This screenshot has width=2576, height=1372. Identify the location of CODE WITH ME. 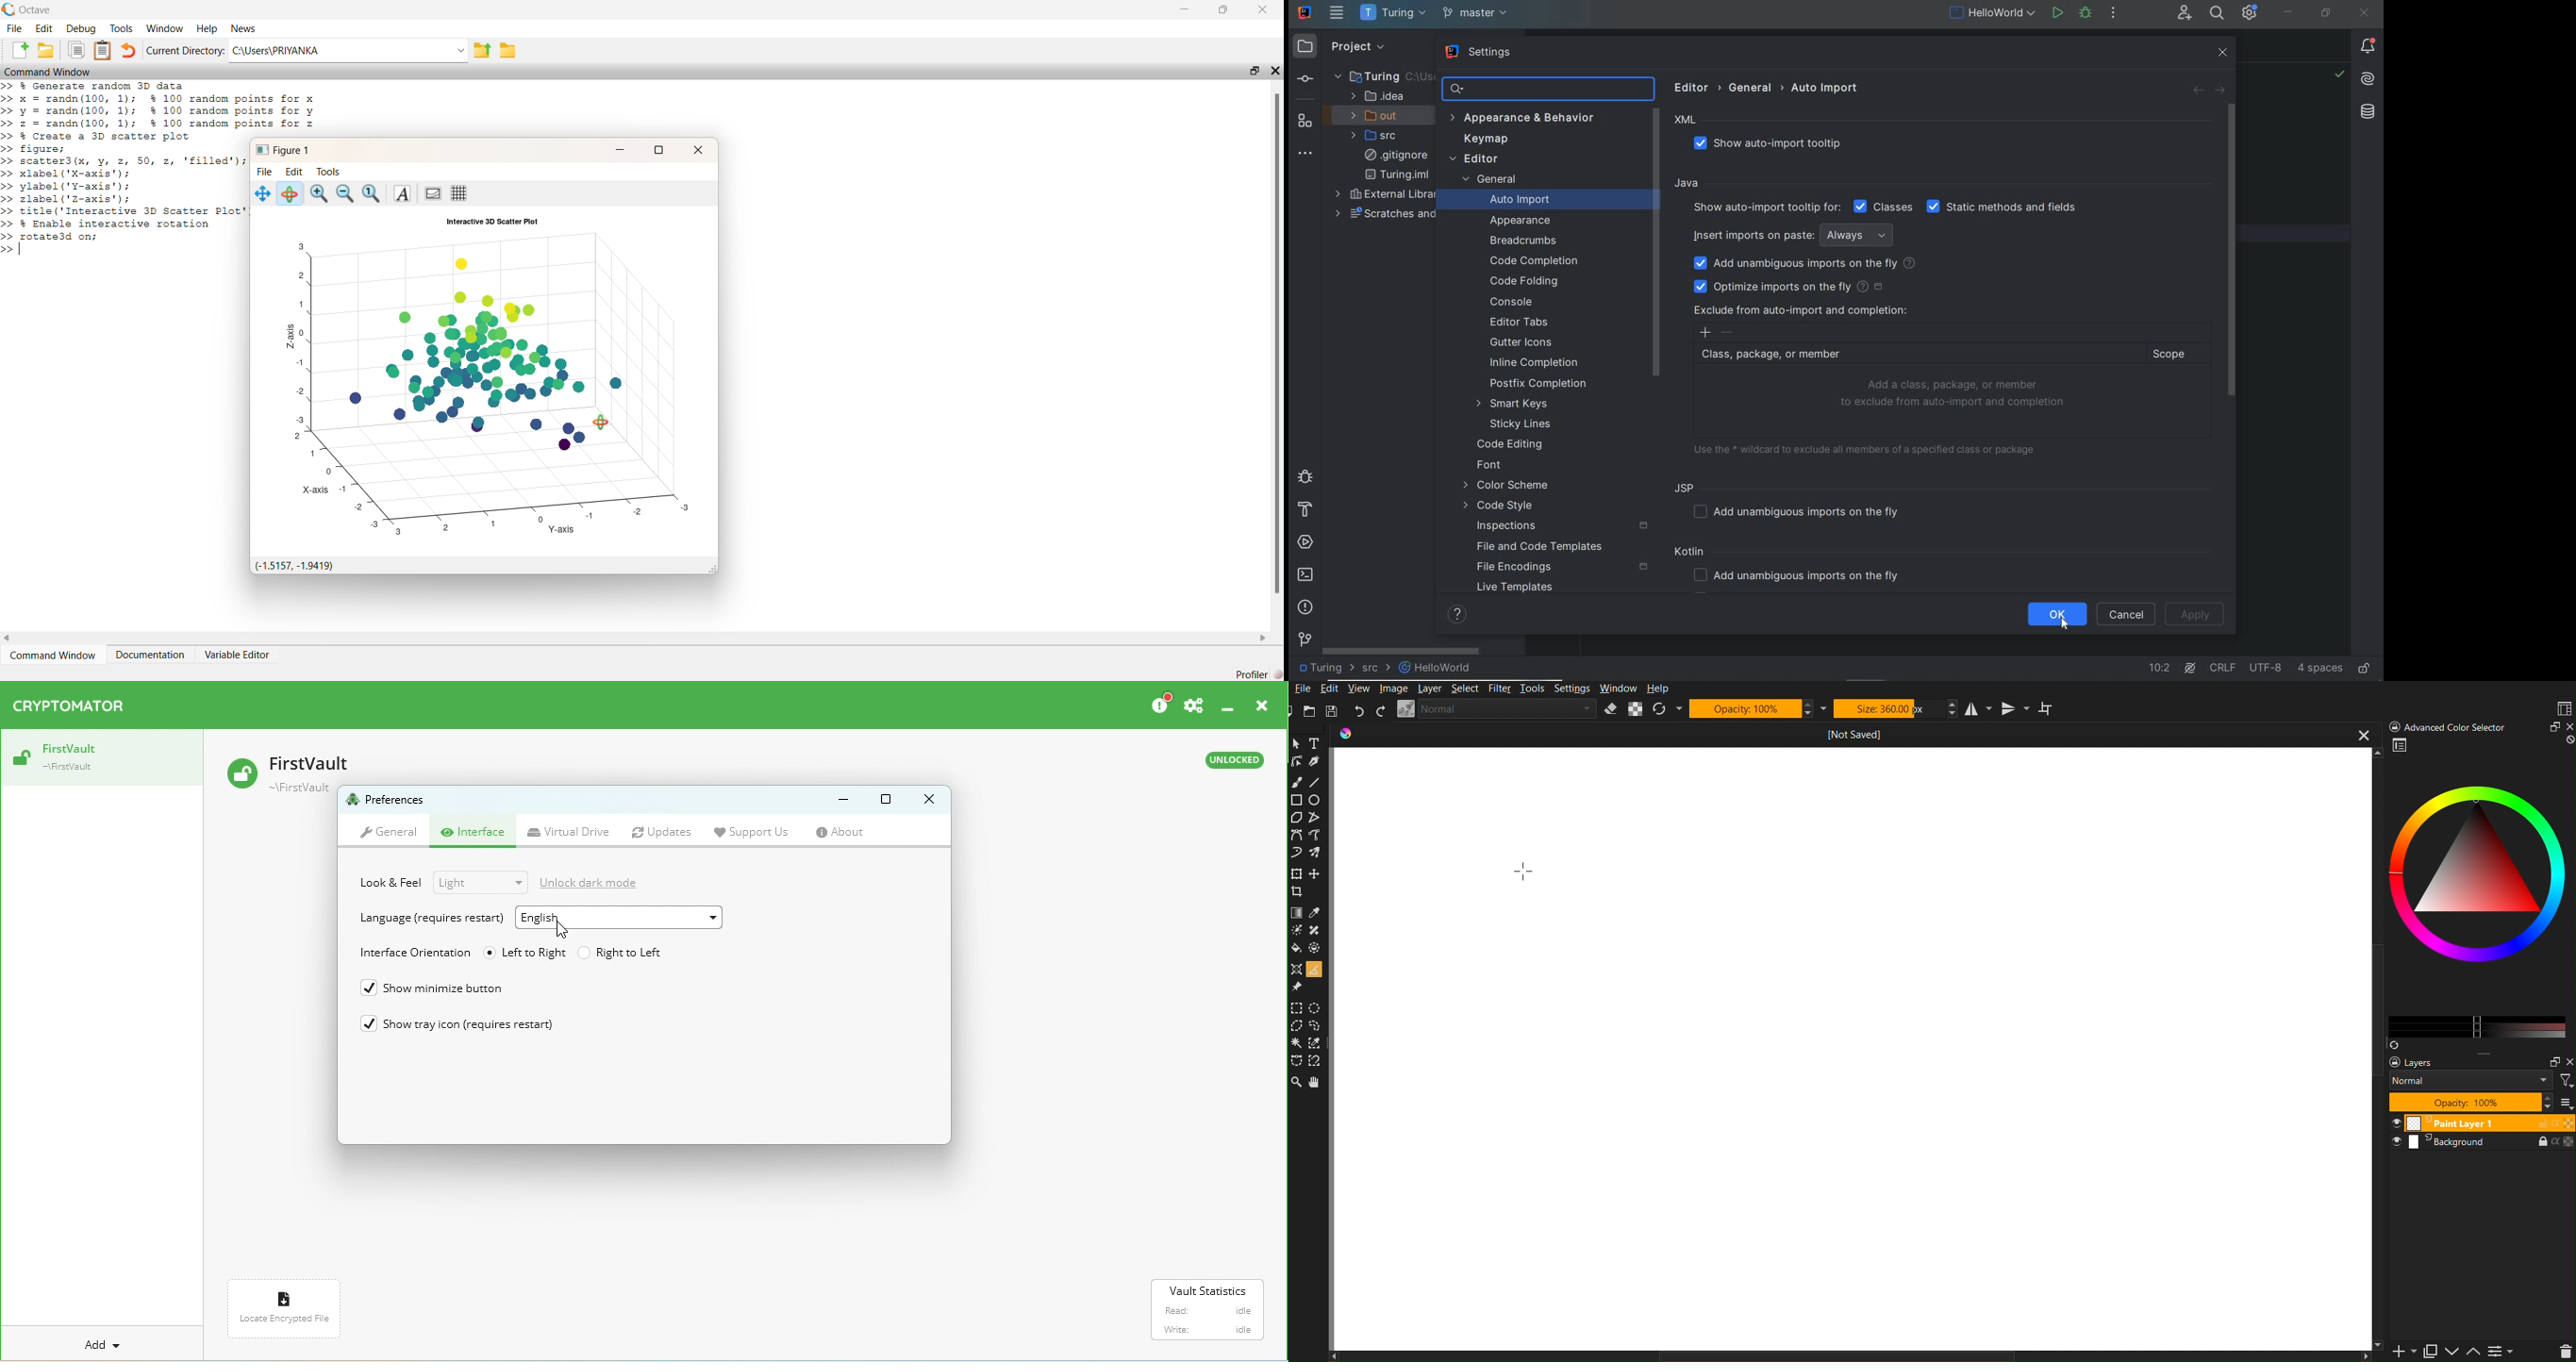
(2184, 14).